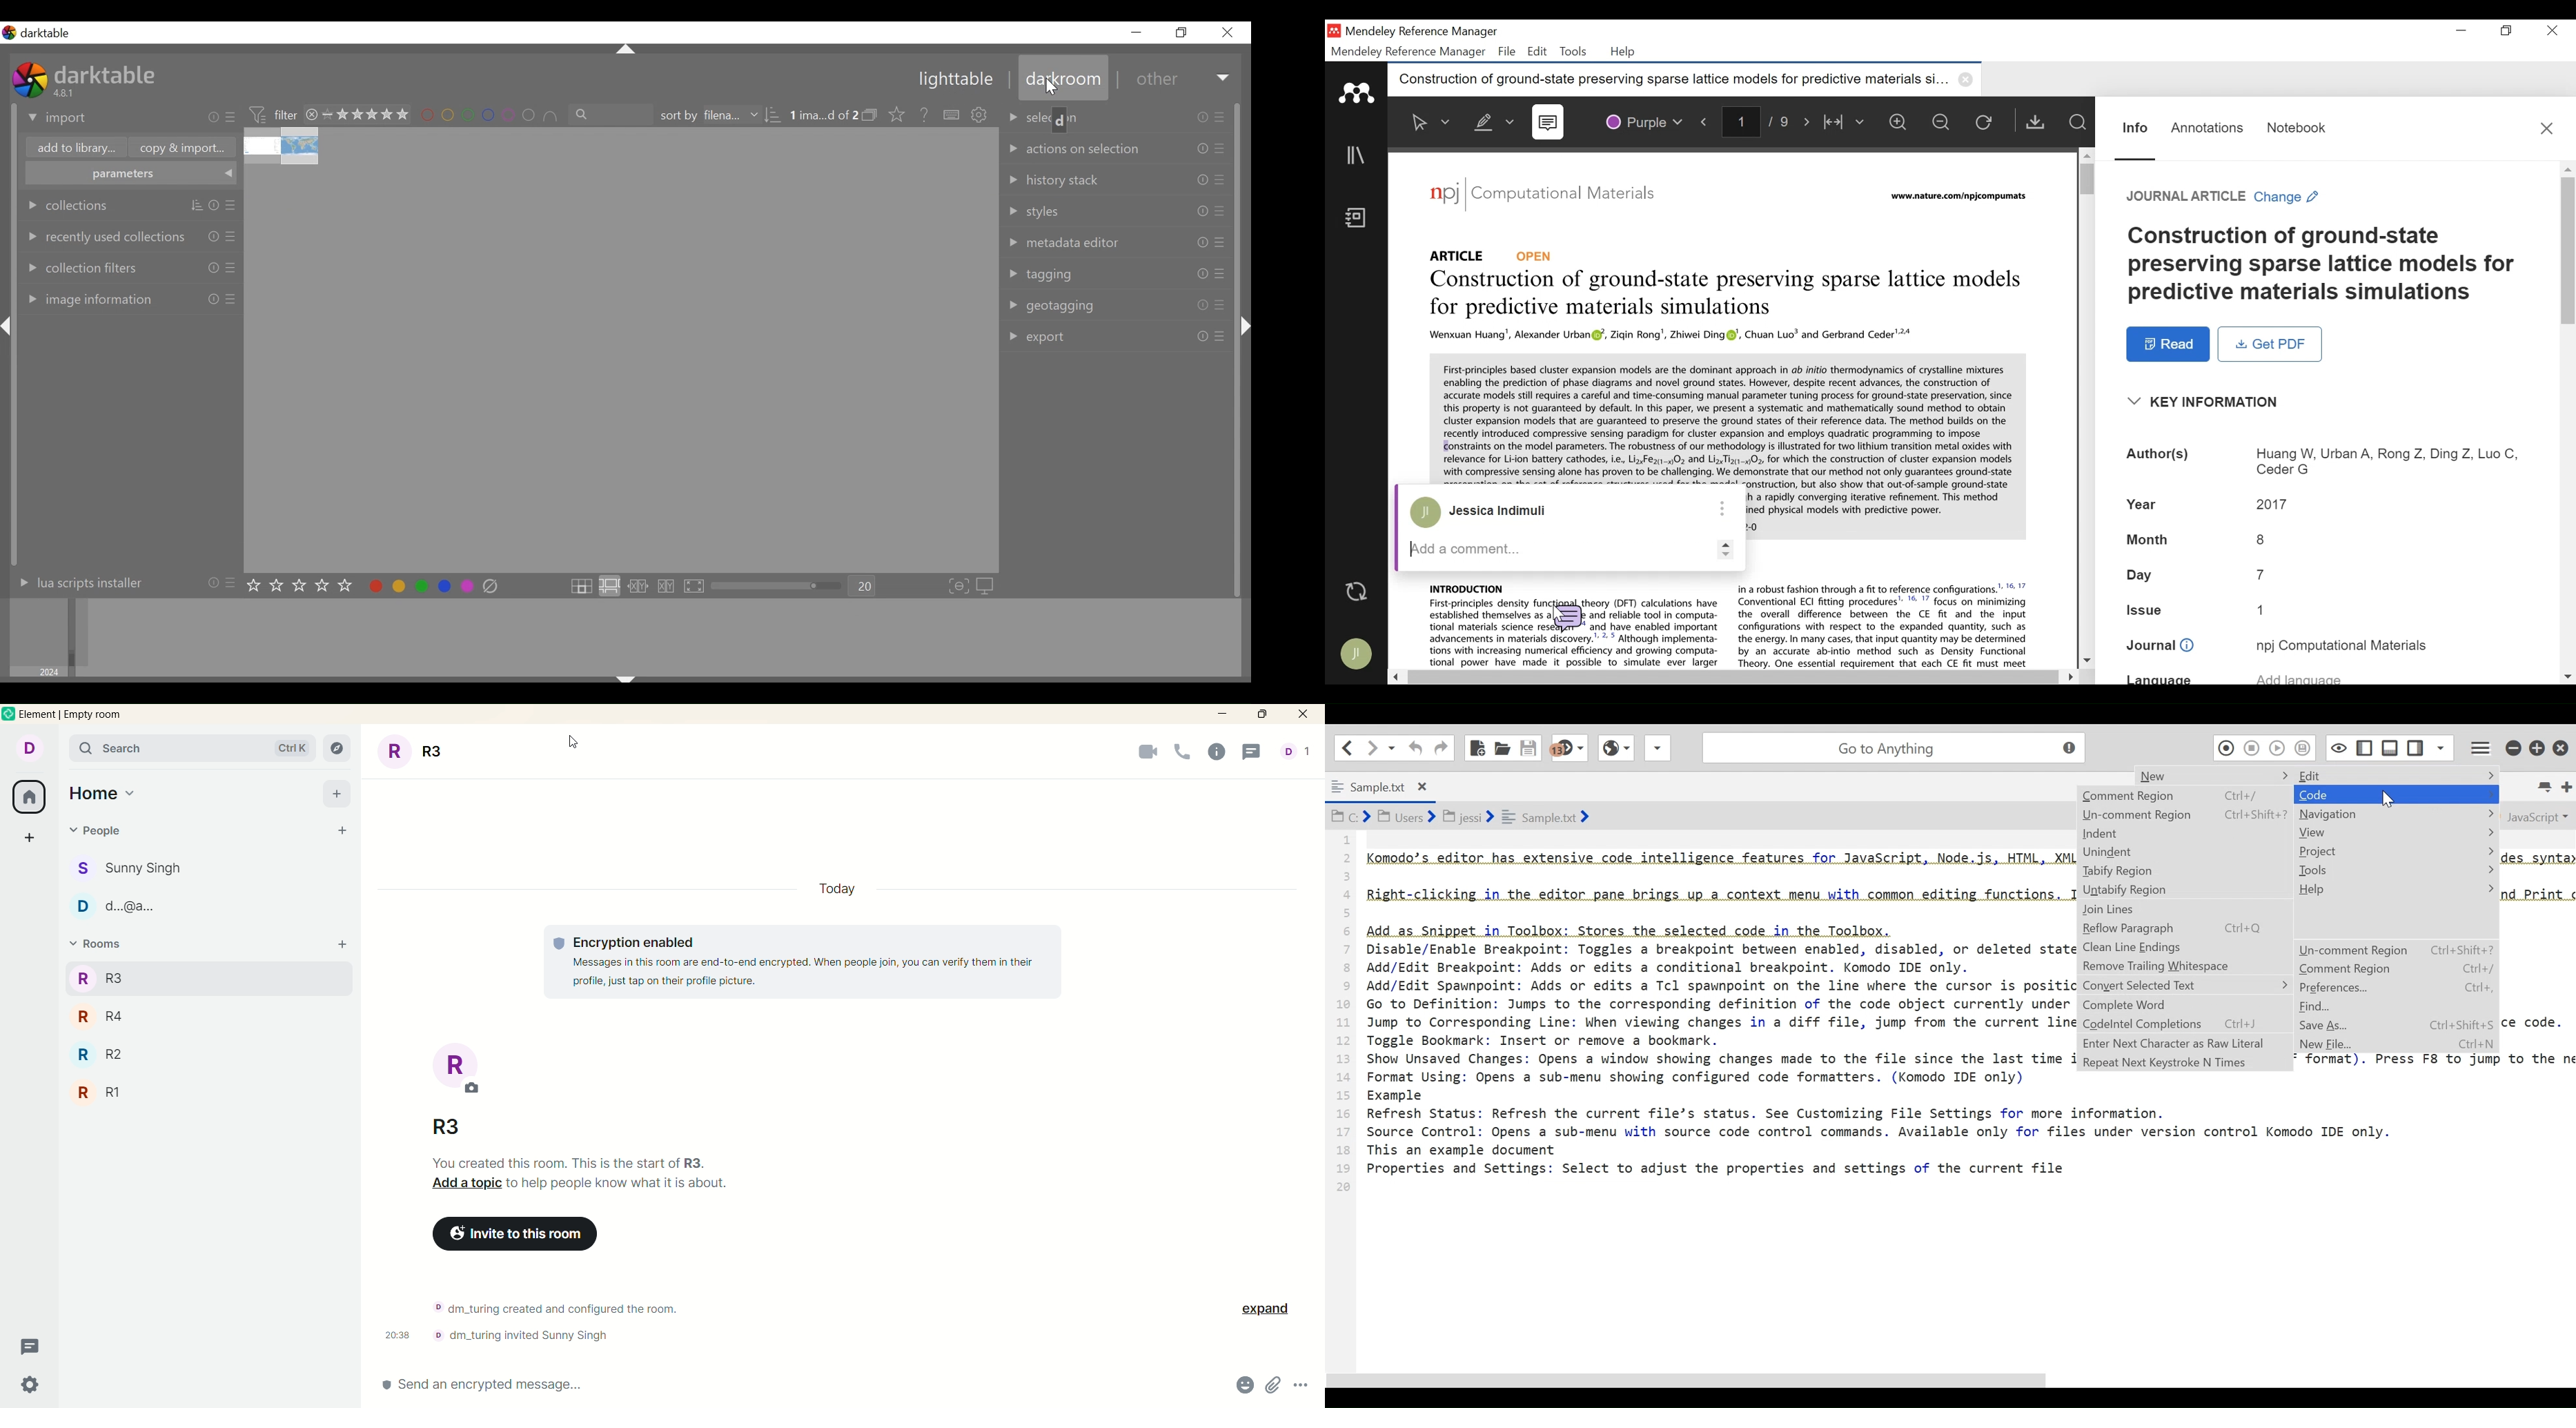 This screenshot has width=2576, height=1428. What do you see at coordinates (1645, 121) in the screenshot?
I see `Color` at bounding box center [1645, 121].